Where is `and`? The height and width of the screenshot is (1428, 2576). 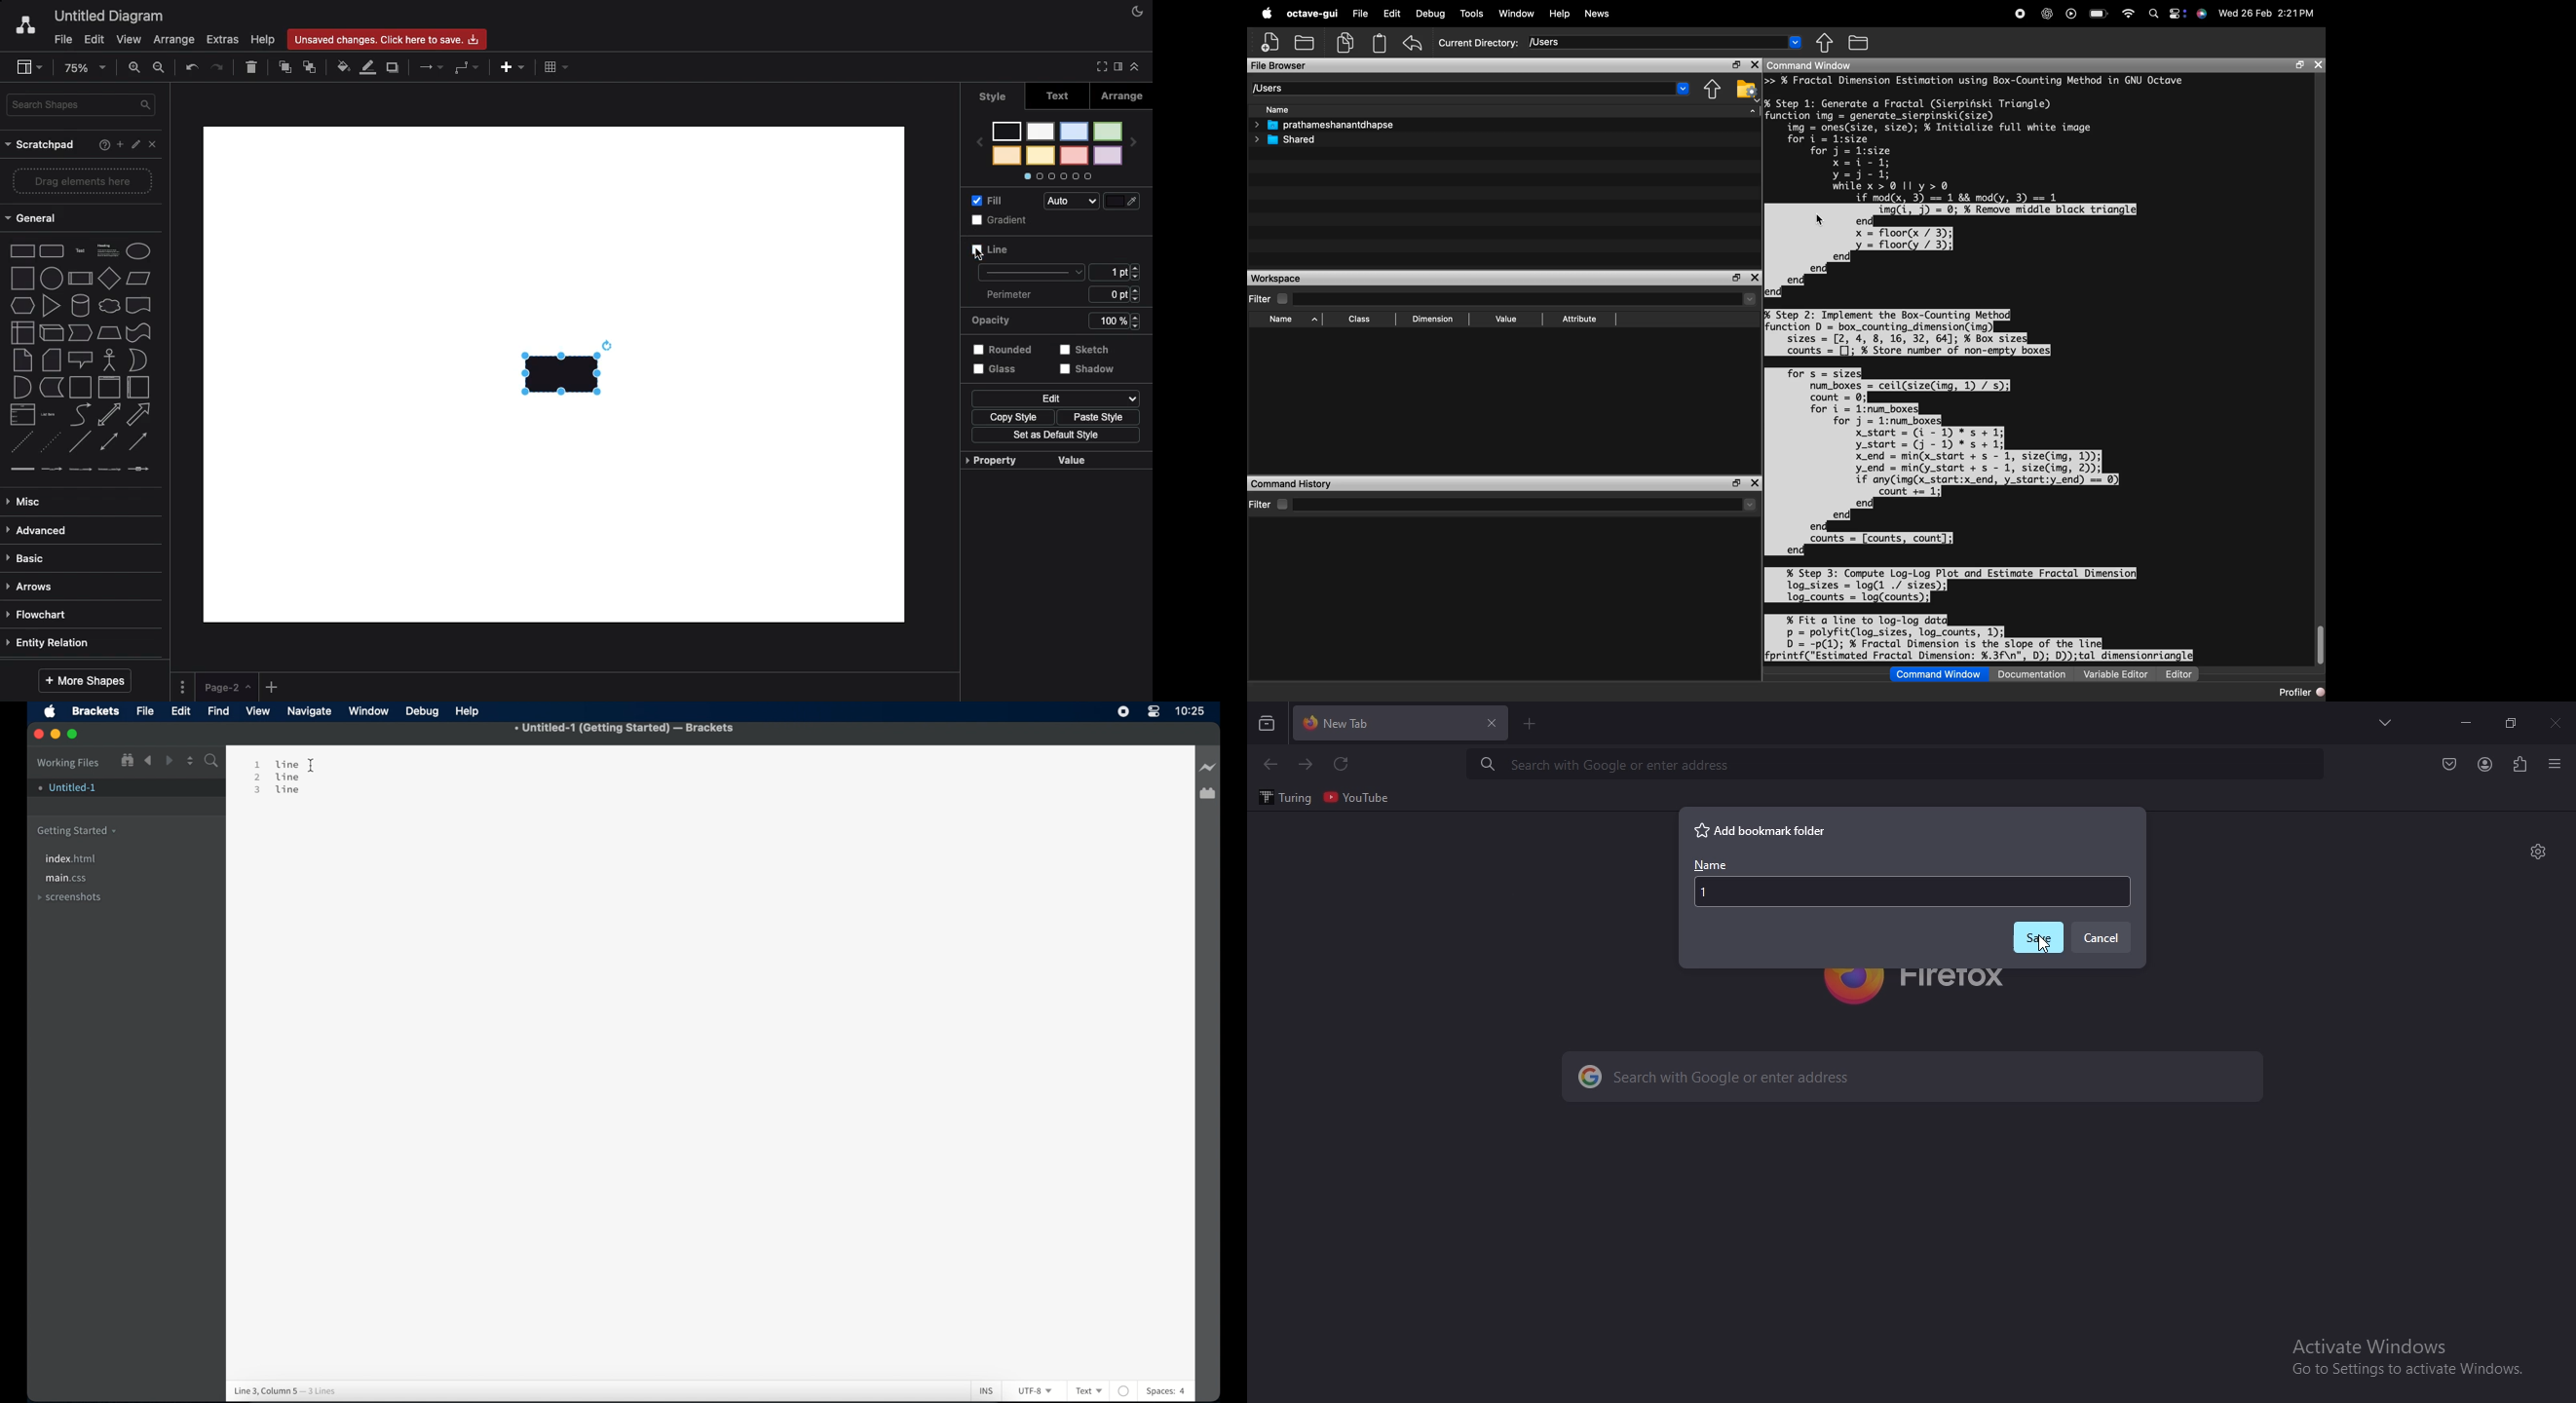
and is located at coordinates (22, 387).